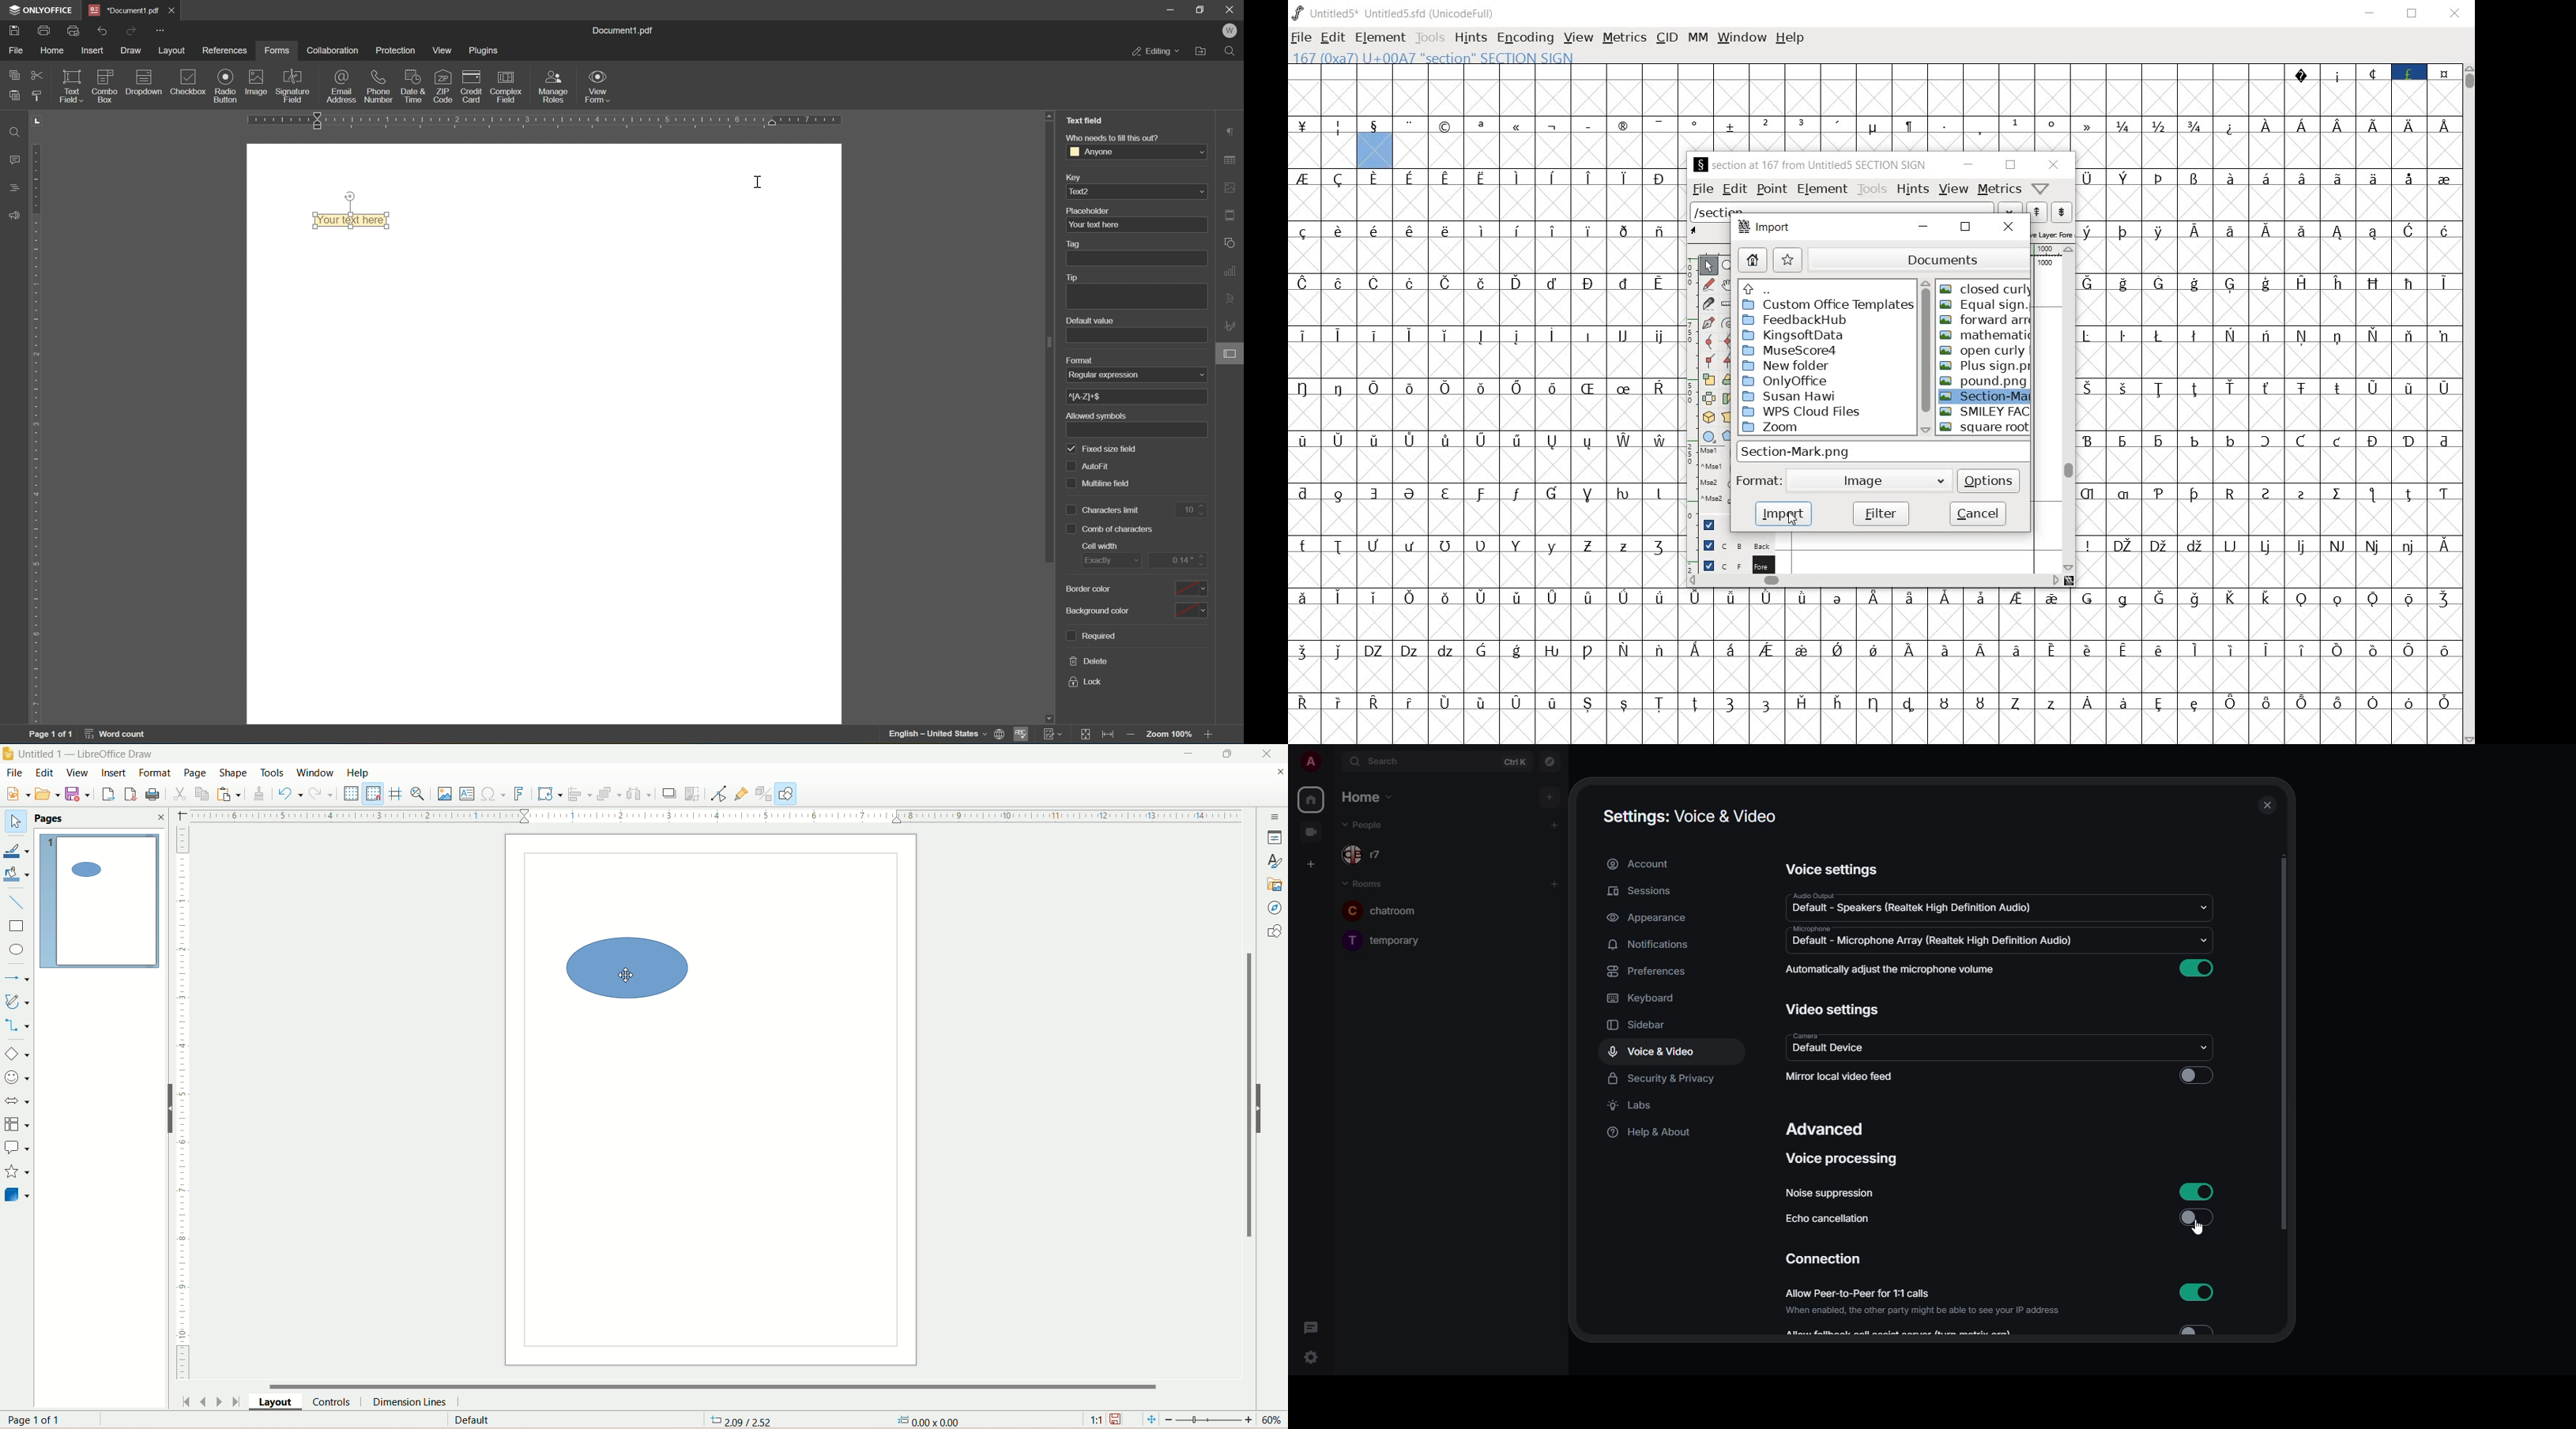 This screenshot has height=1456, width=2576. I want to click on undo, so click(290, 794).